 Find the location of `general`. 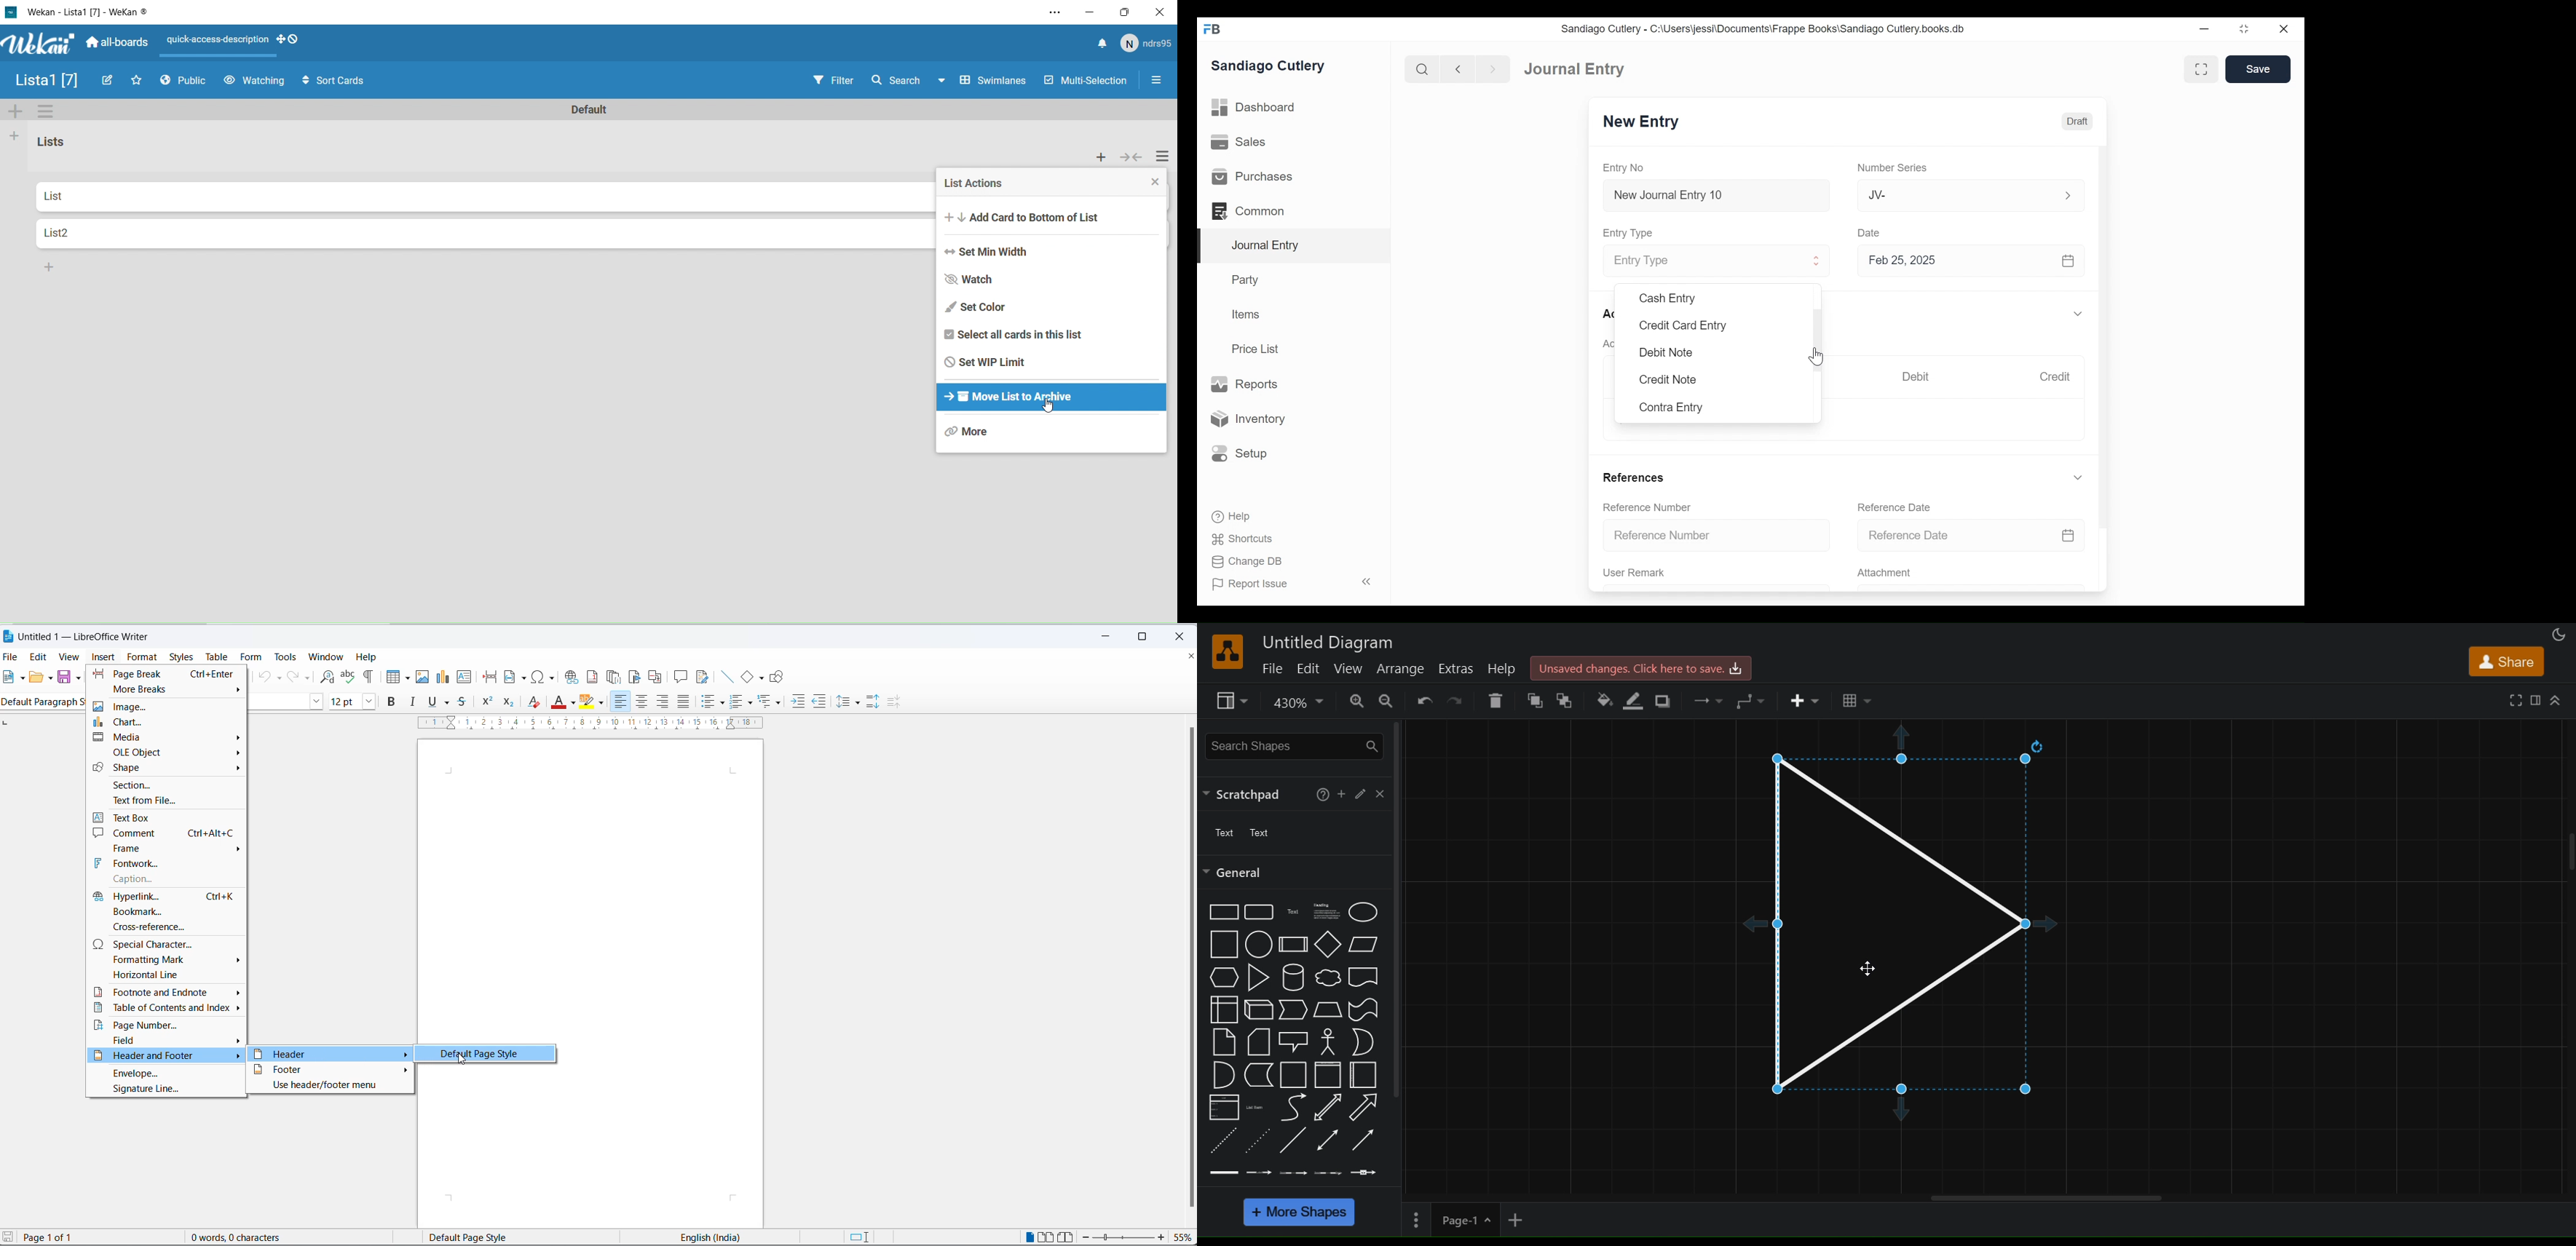

general is located at coordinates (1236, 873).